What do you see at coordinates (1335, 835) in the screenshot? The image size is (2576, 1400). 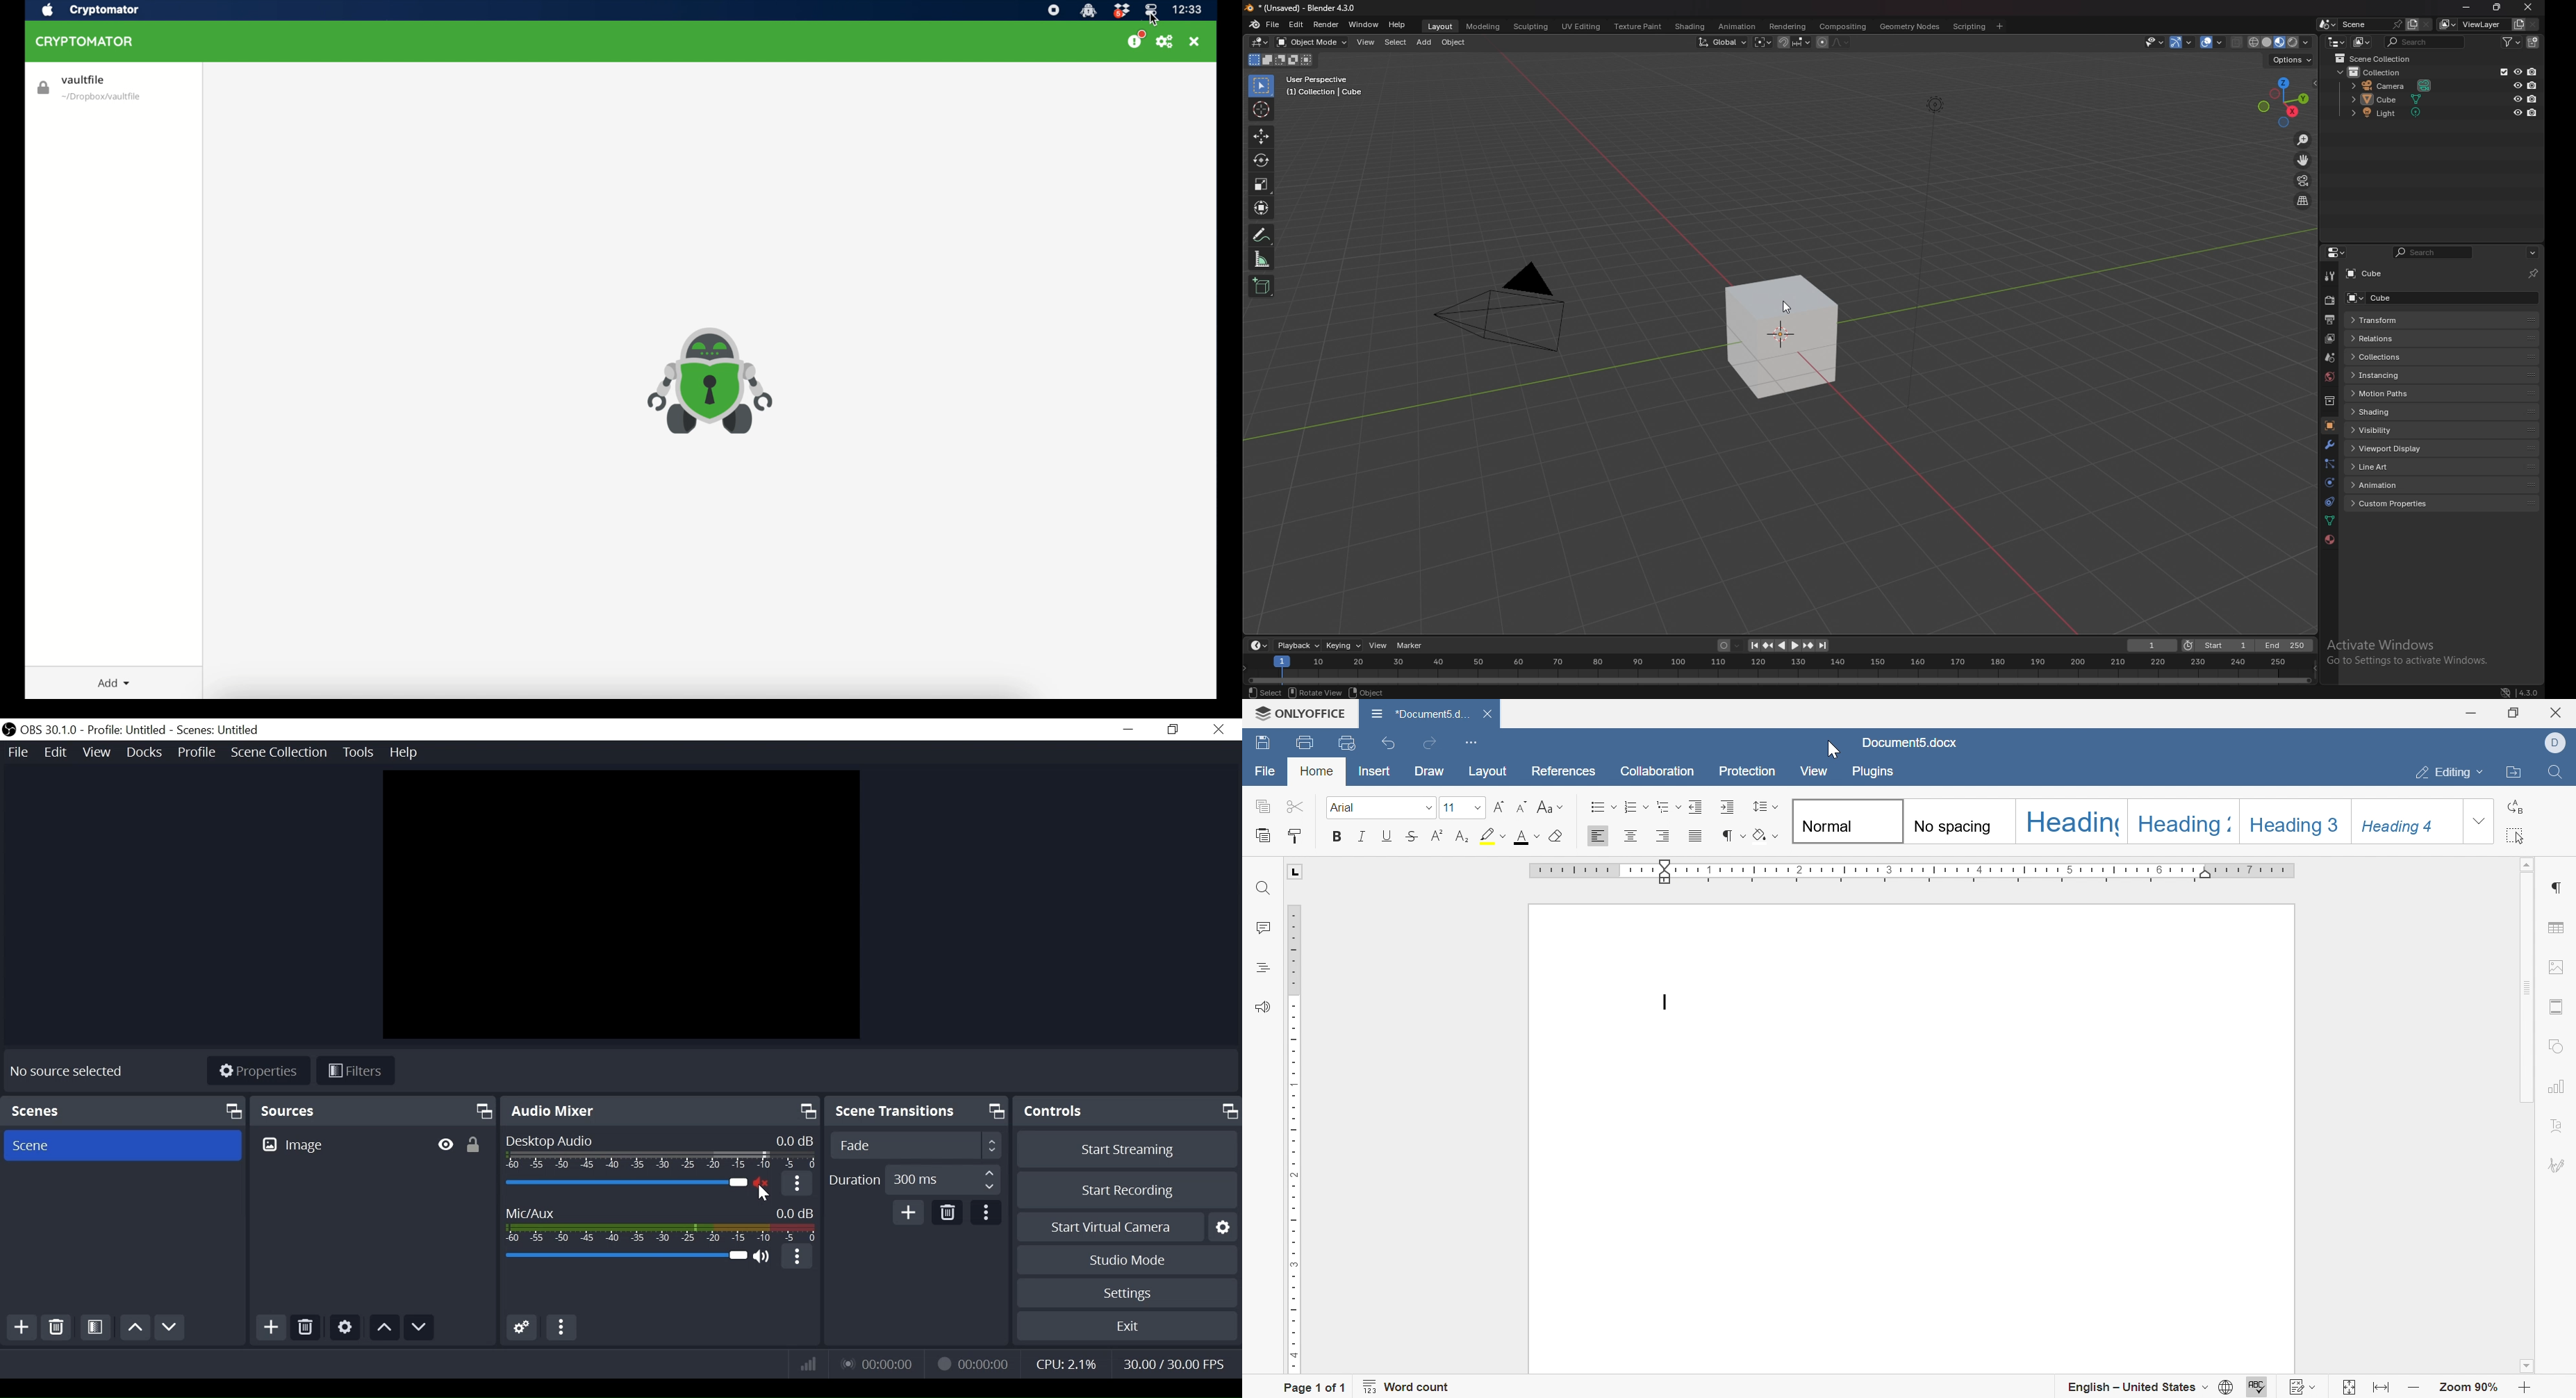 I see `bold` at bounding box center [1335, 835].